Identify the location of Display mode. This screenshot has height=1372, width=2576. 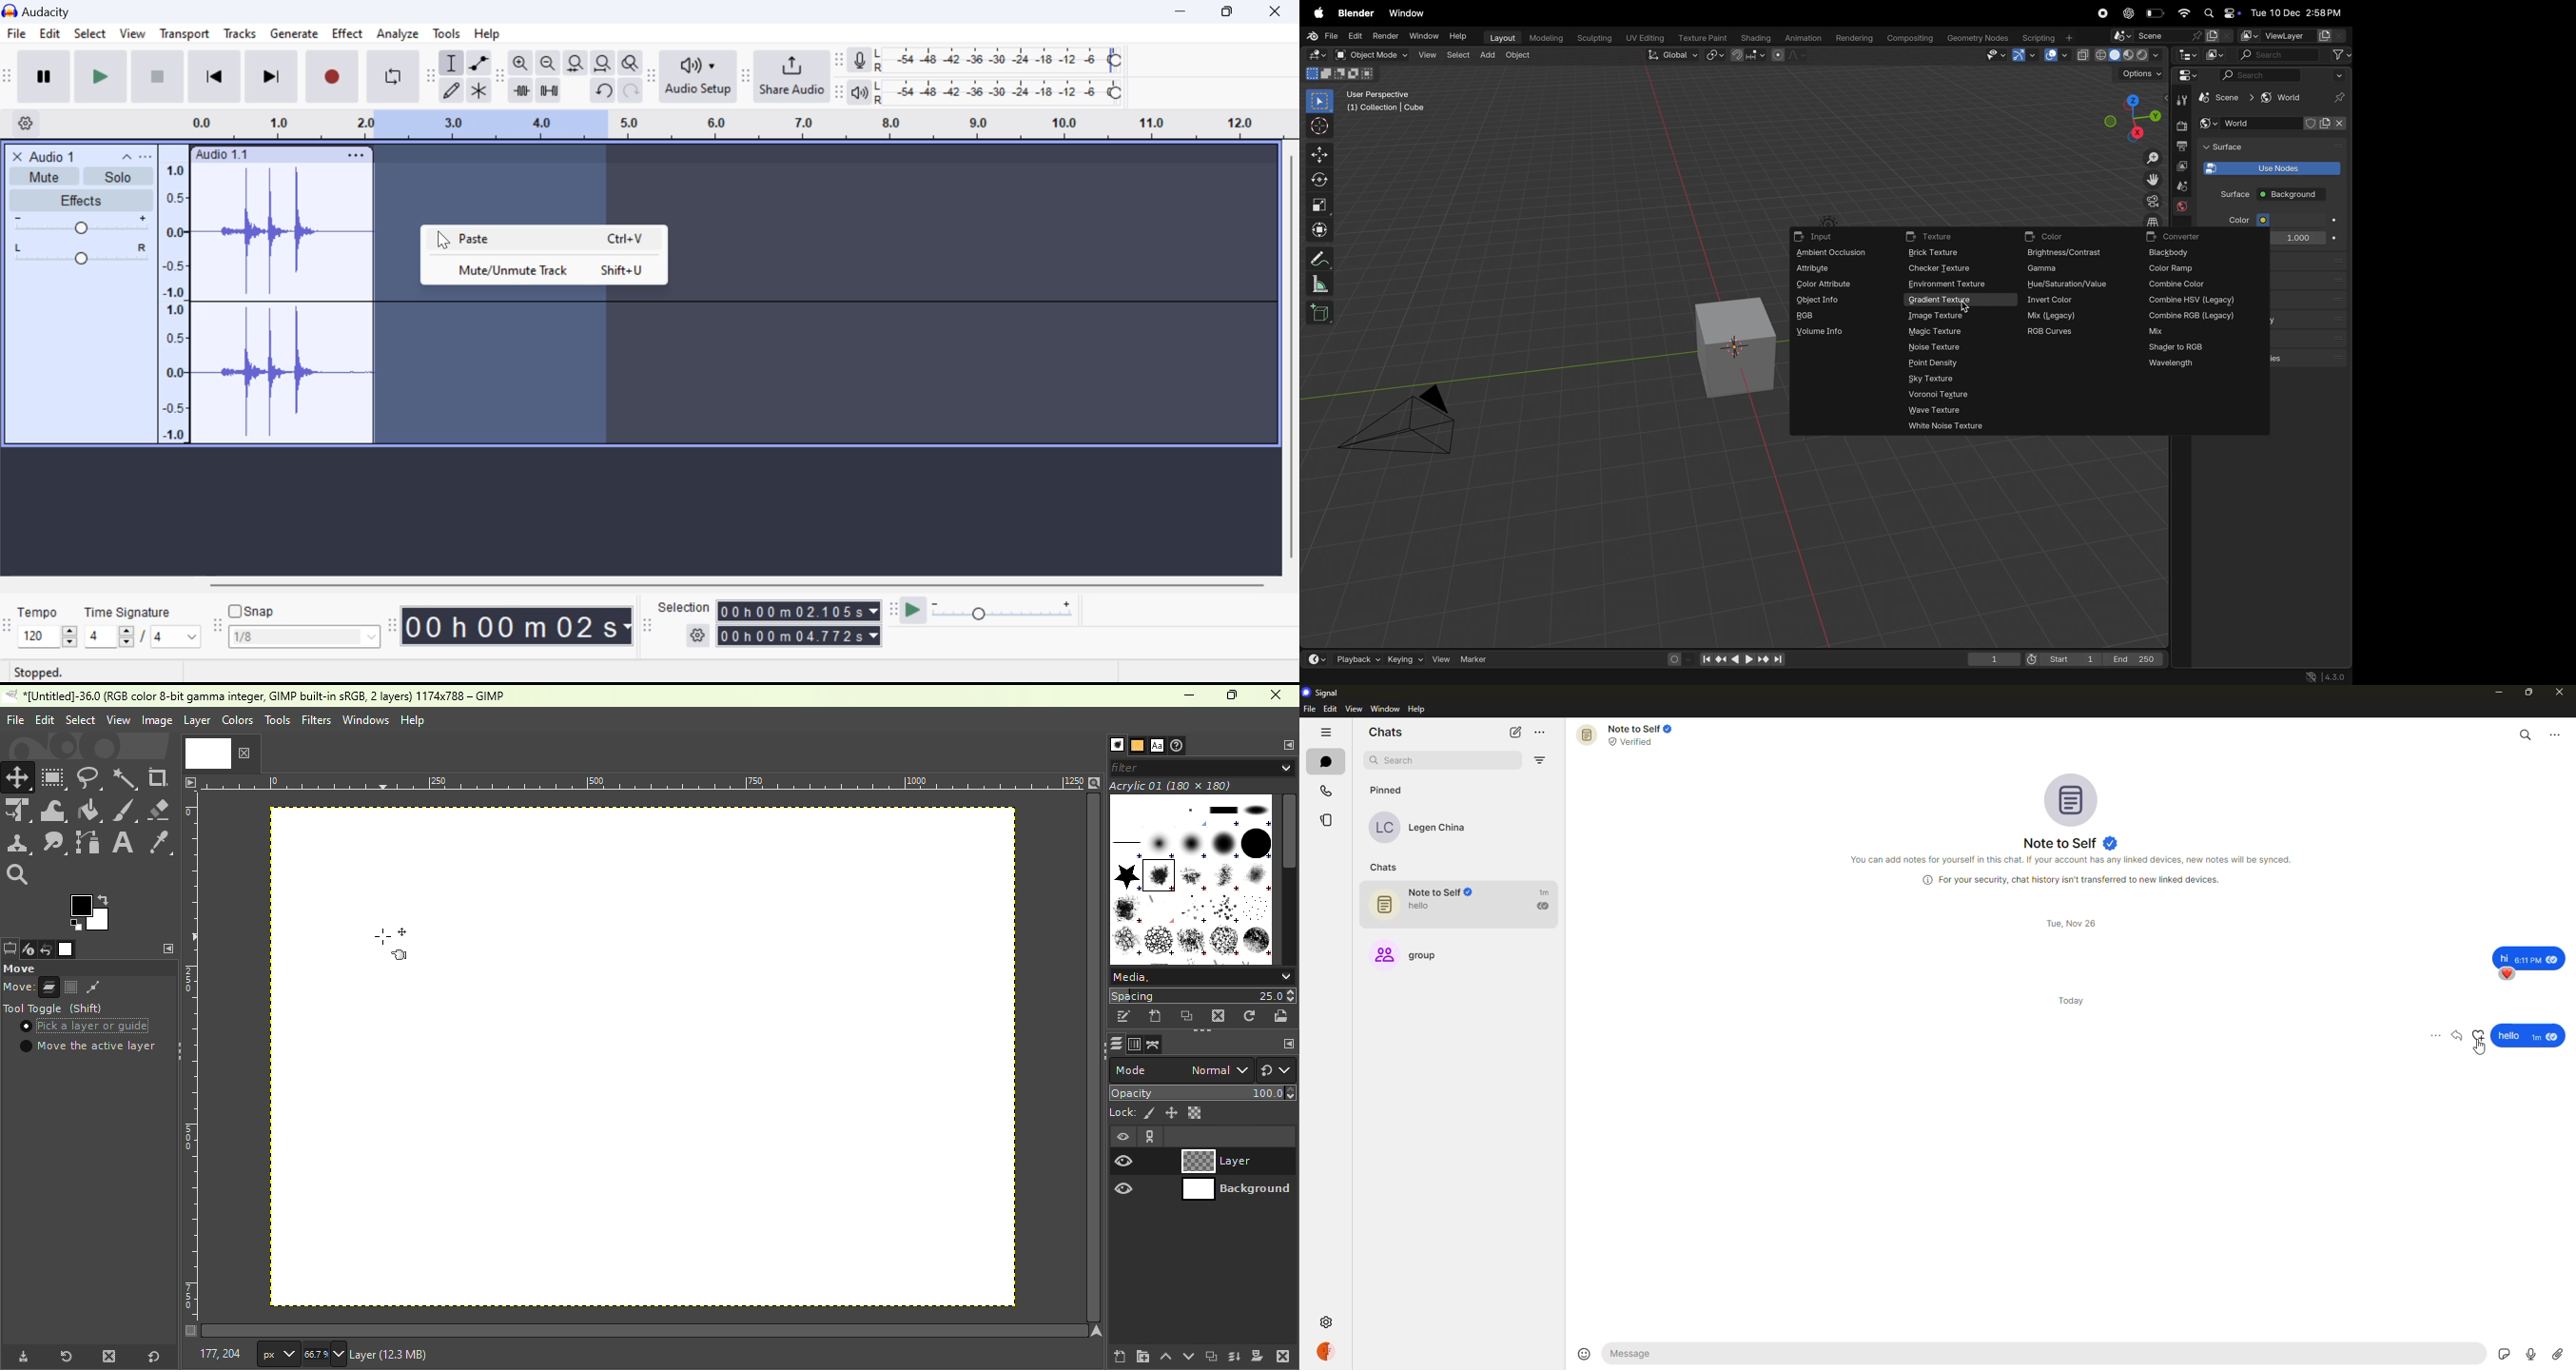
(2216, 54).